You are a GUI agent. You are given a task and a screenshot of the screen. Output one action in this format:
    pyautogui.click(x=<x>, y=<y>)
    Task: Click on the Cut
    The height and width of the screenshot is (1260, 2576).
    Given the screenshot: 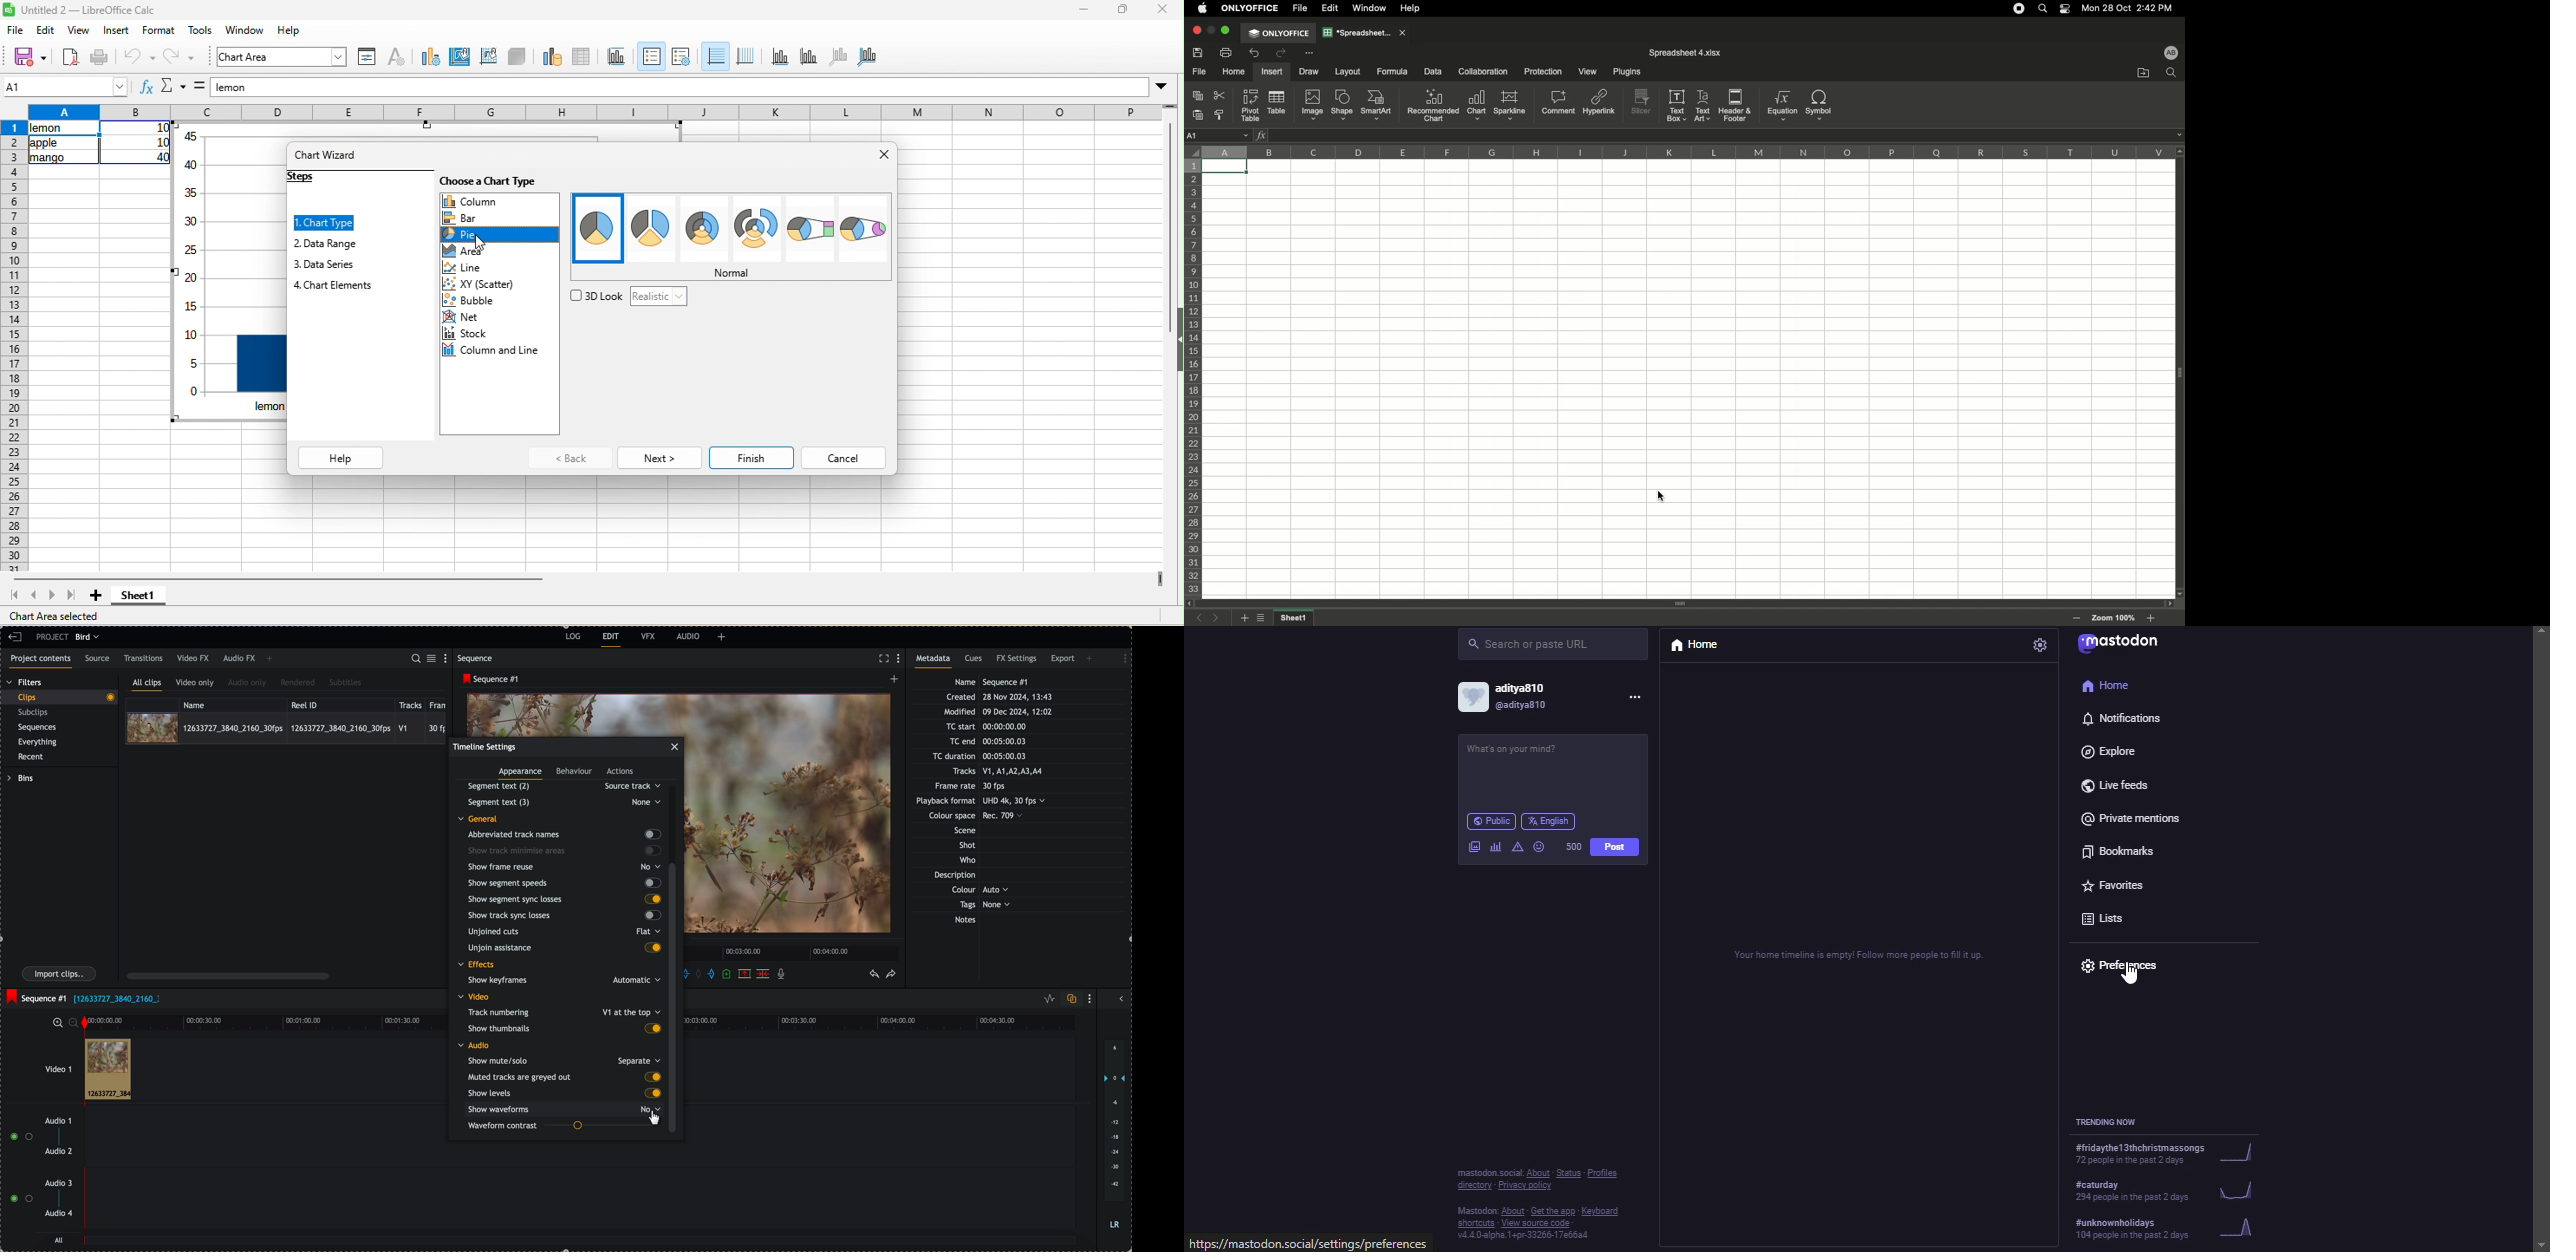 What is the action you would take?
    pyautogui.click(x=1221, y=95)
    